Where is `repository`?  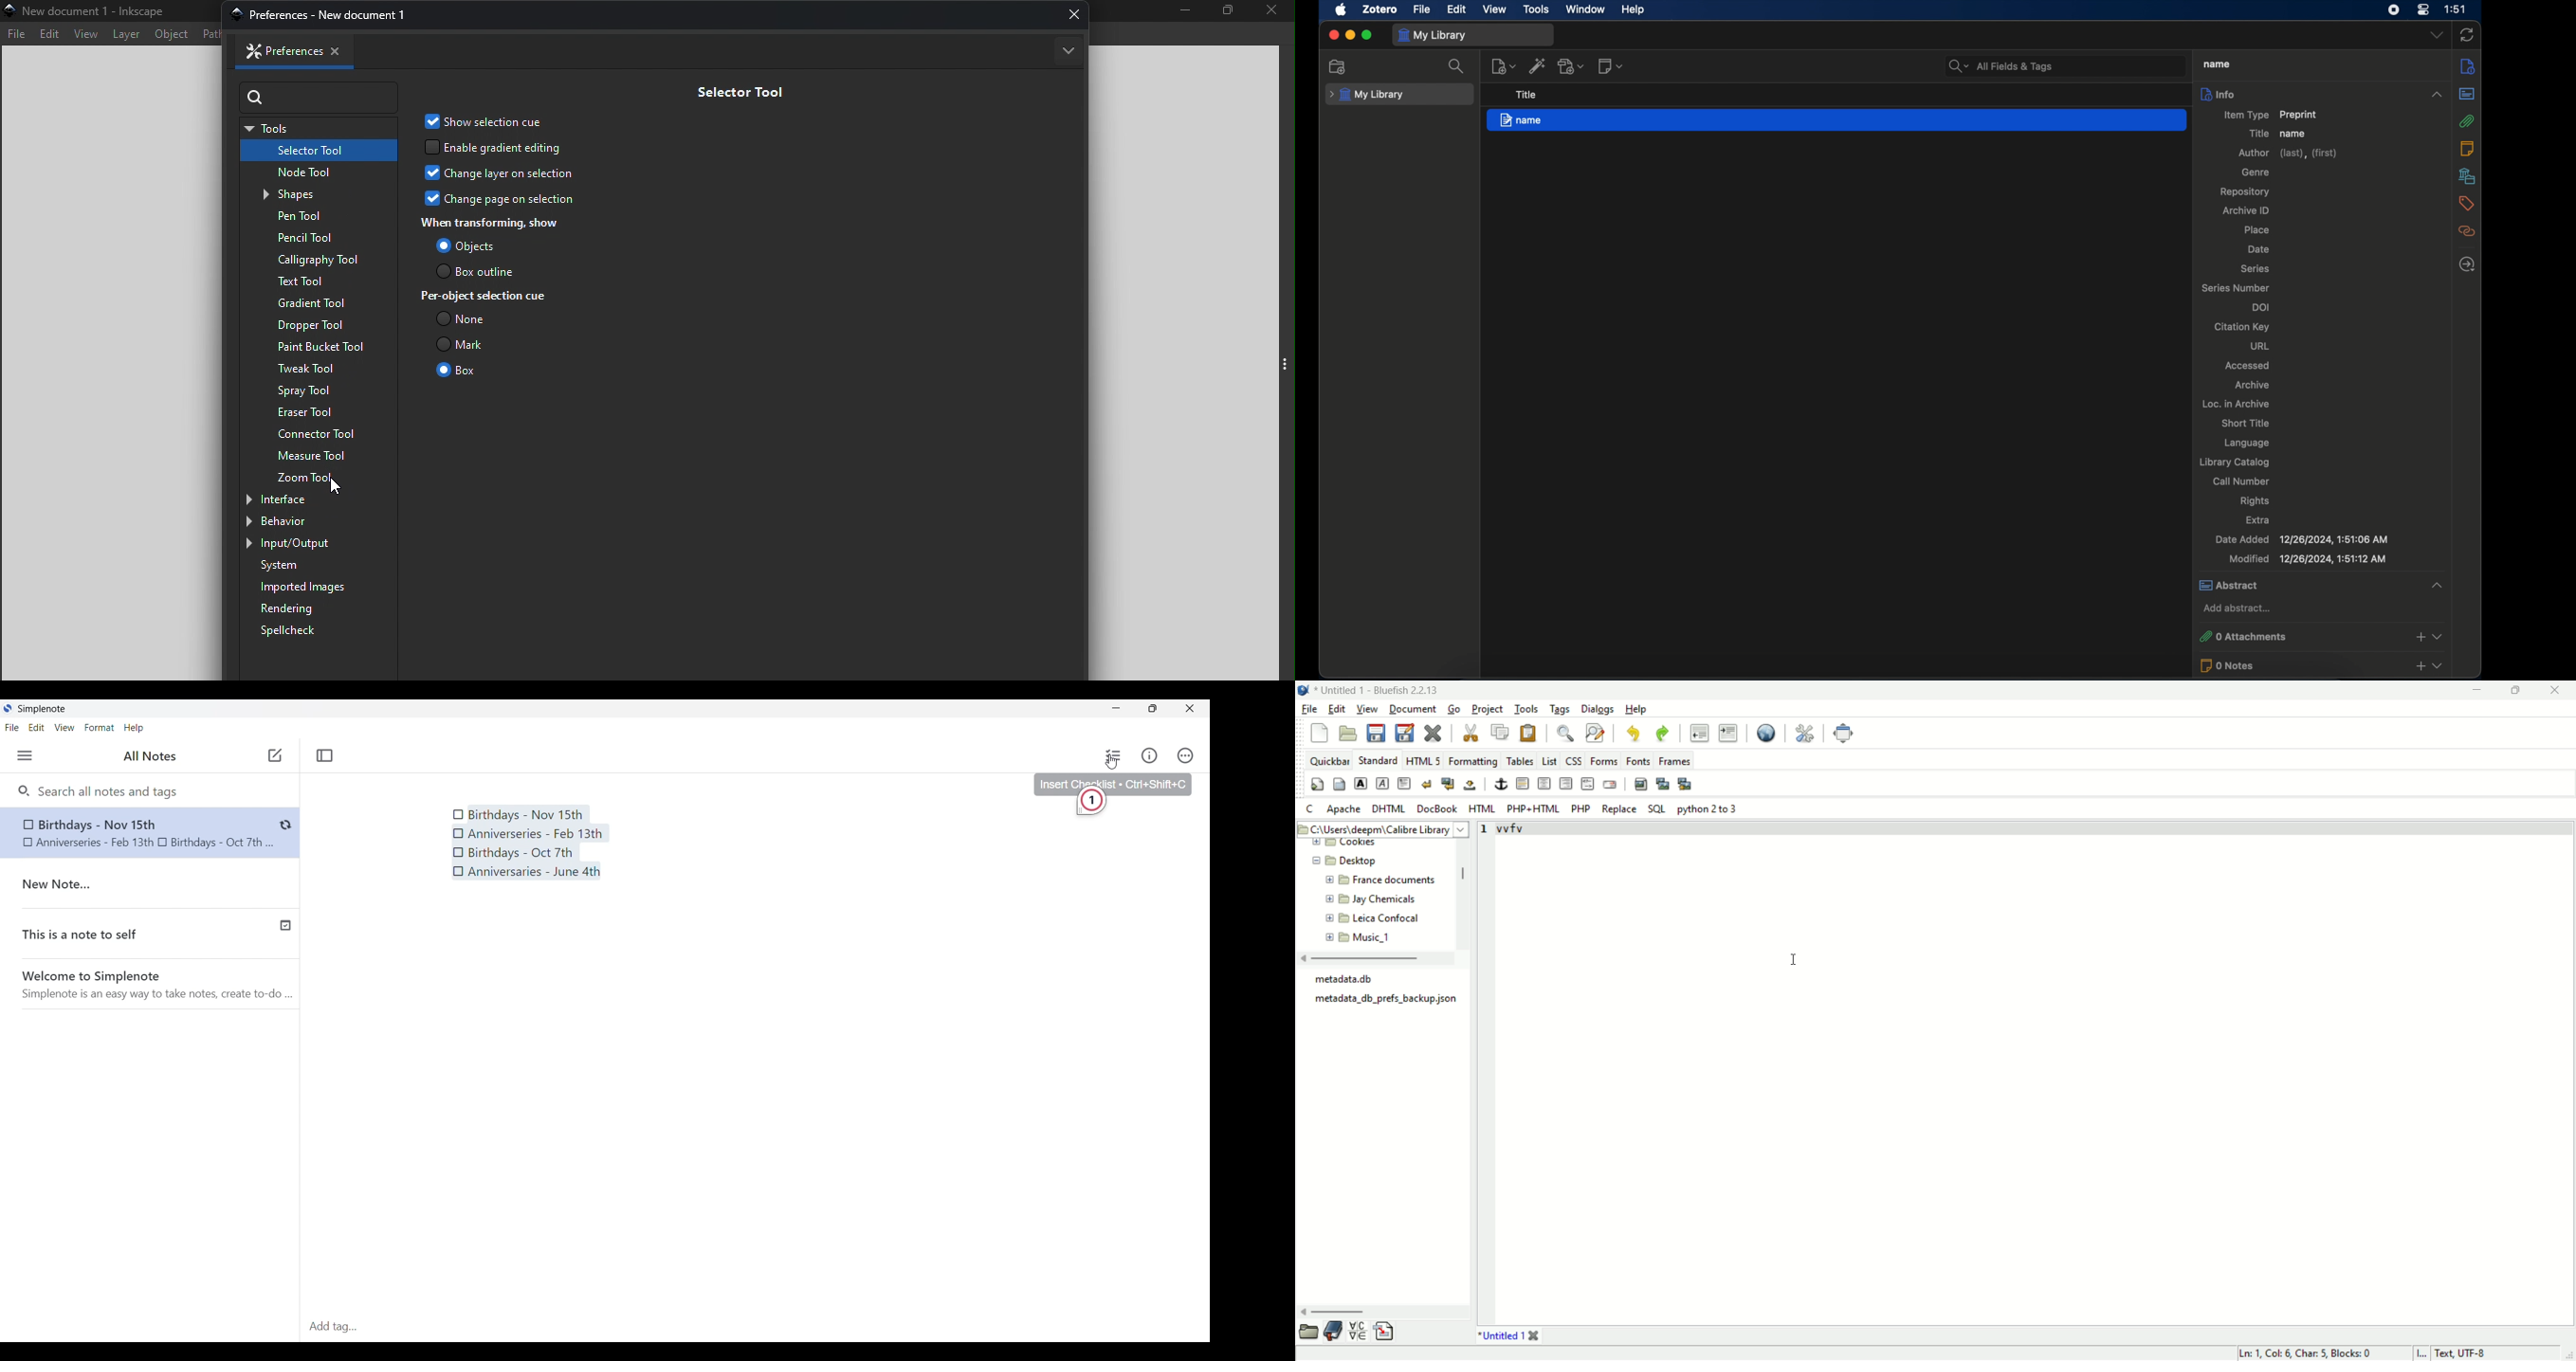
repository is located at coordinates (2248, 192).